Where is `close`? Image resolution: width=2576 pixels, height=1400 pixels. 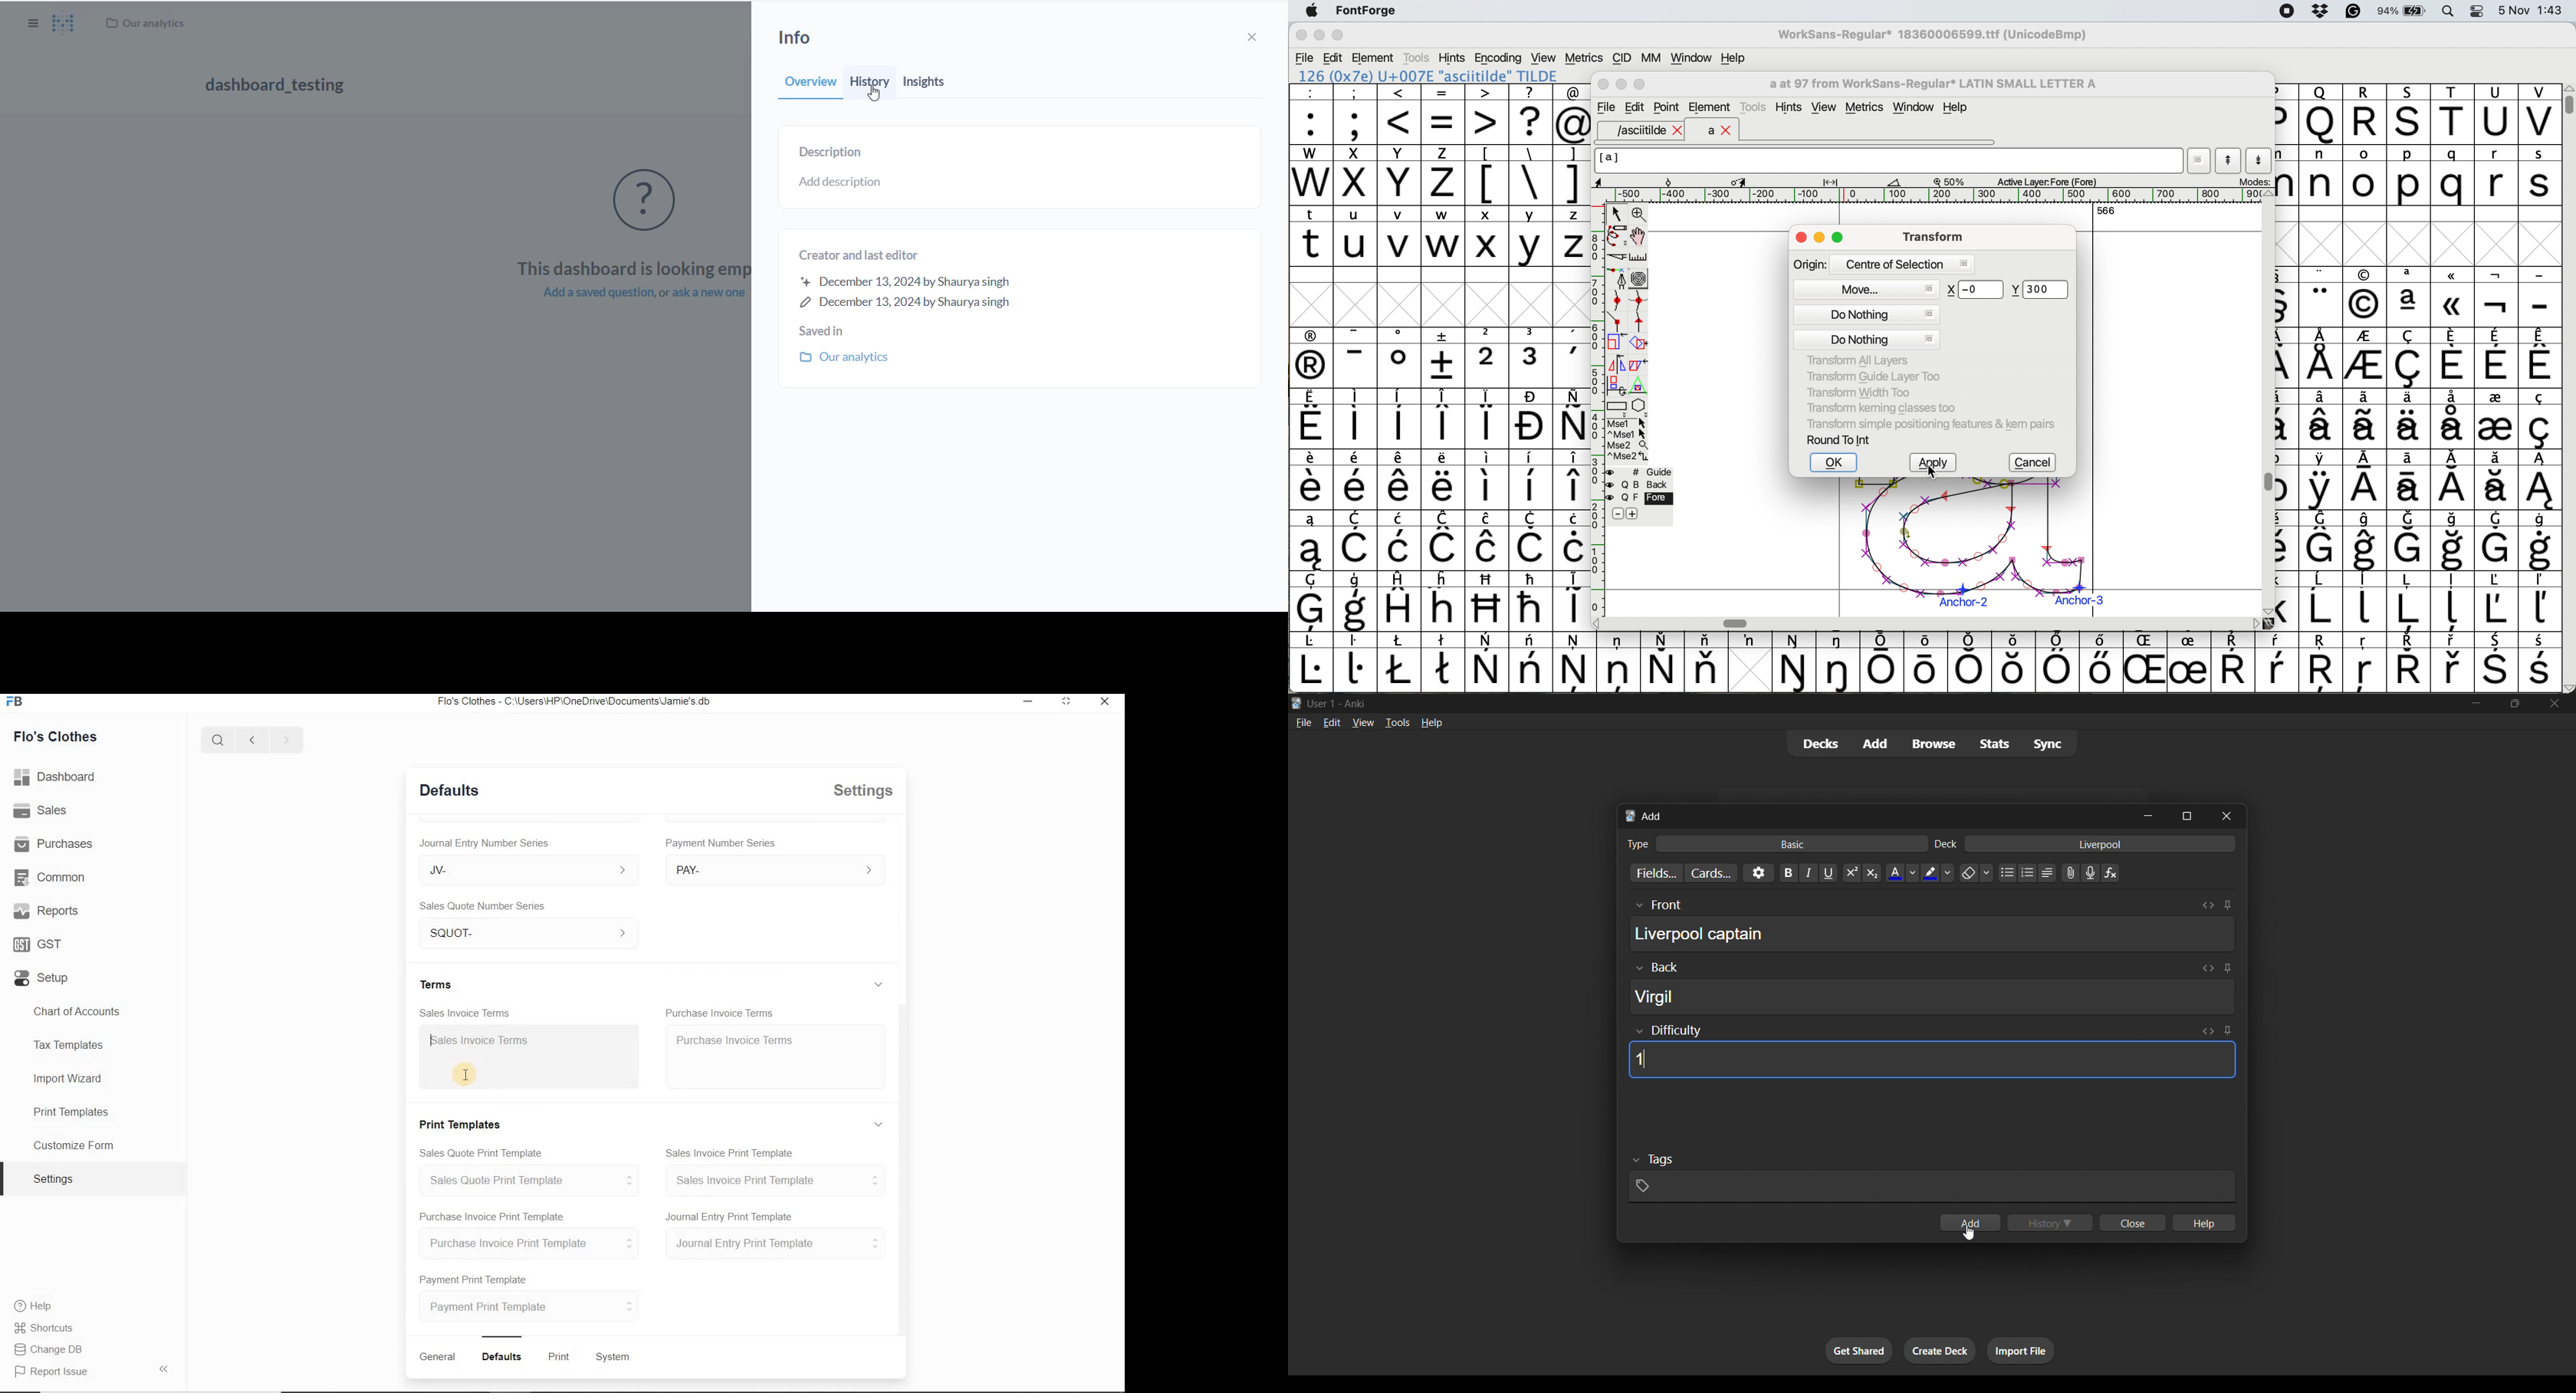 close is located at coordinates (2555, 704).